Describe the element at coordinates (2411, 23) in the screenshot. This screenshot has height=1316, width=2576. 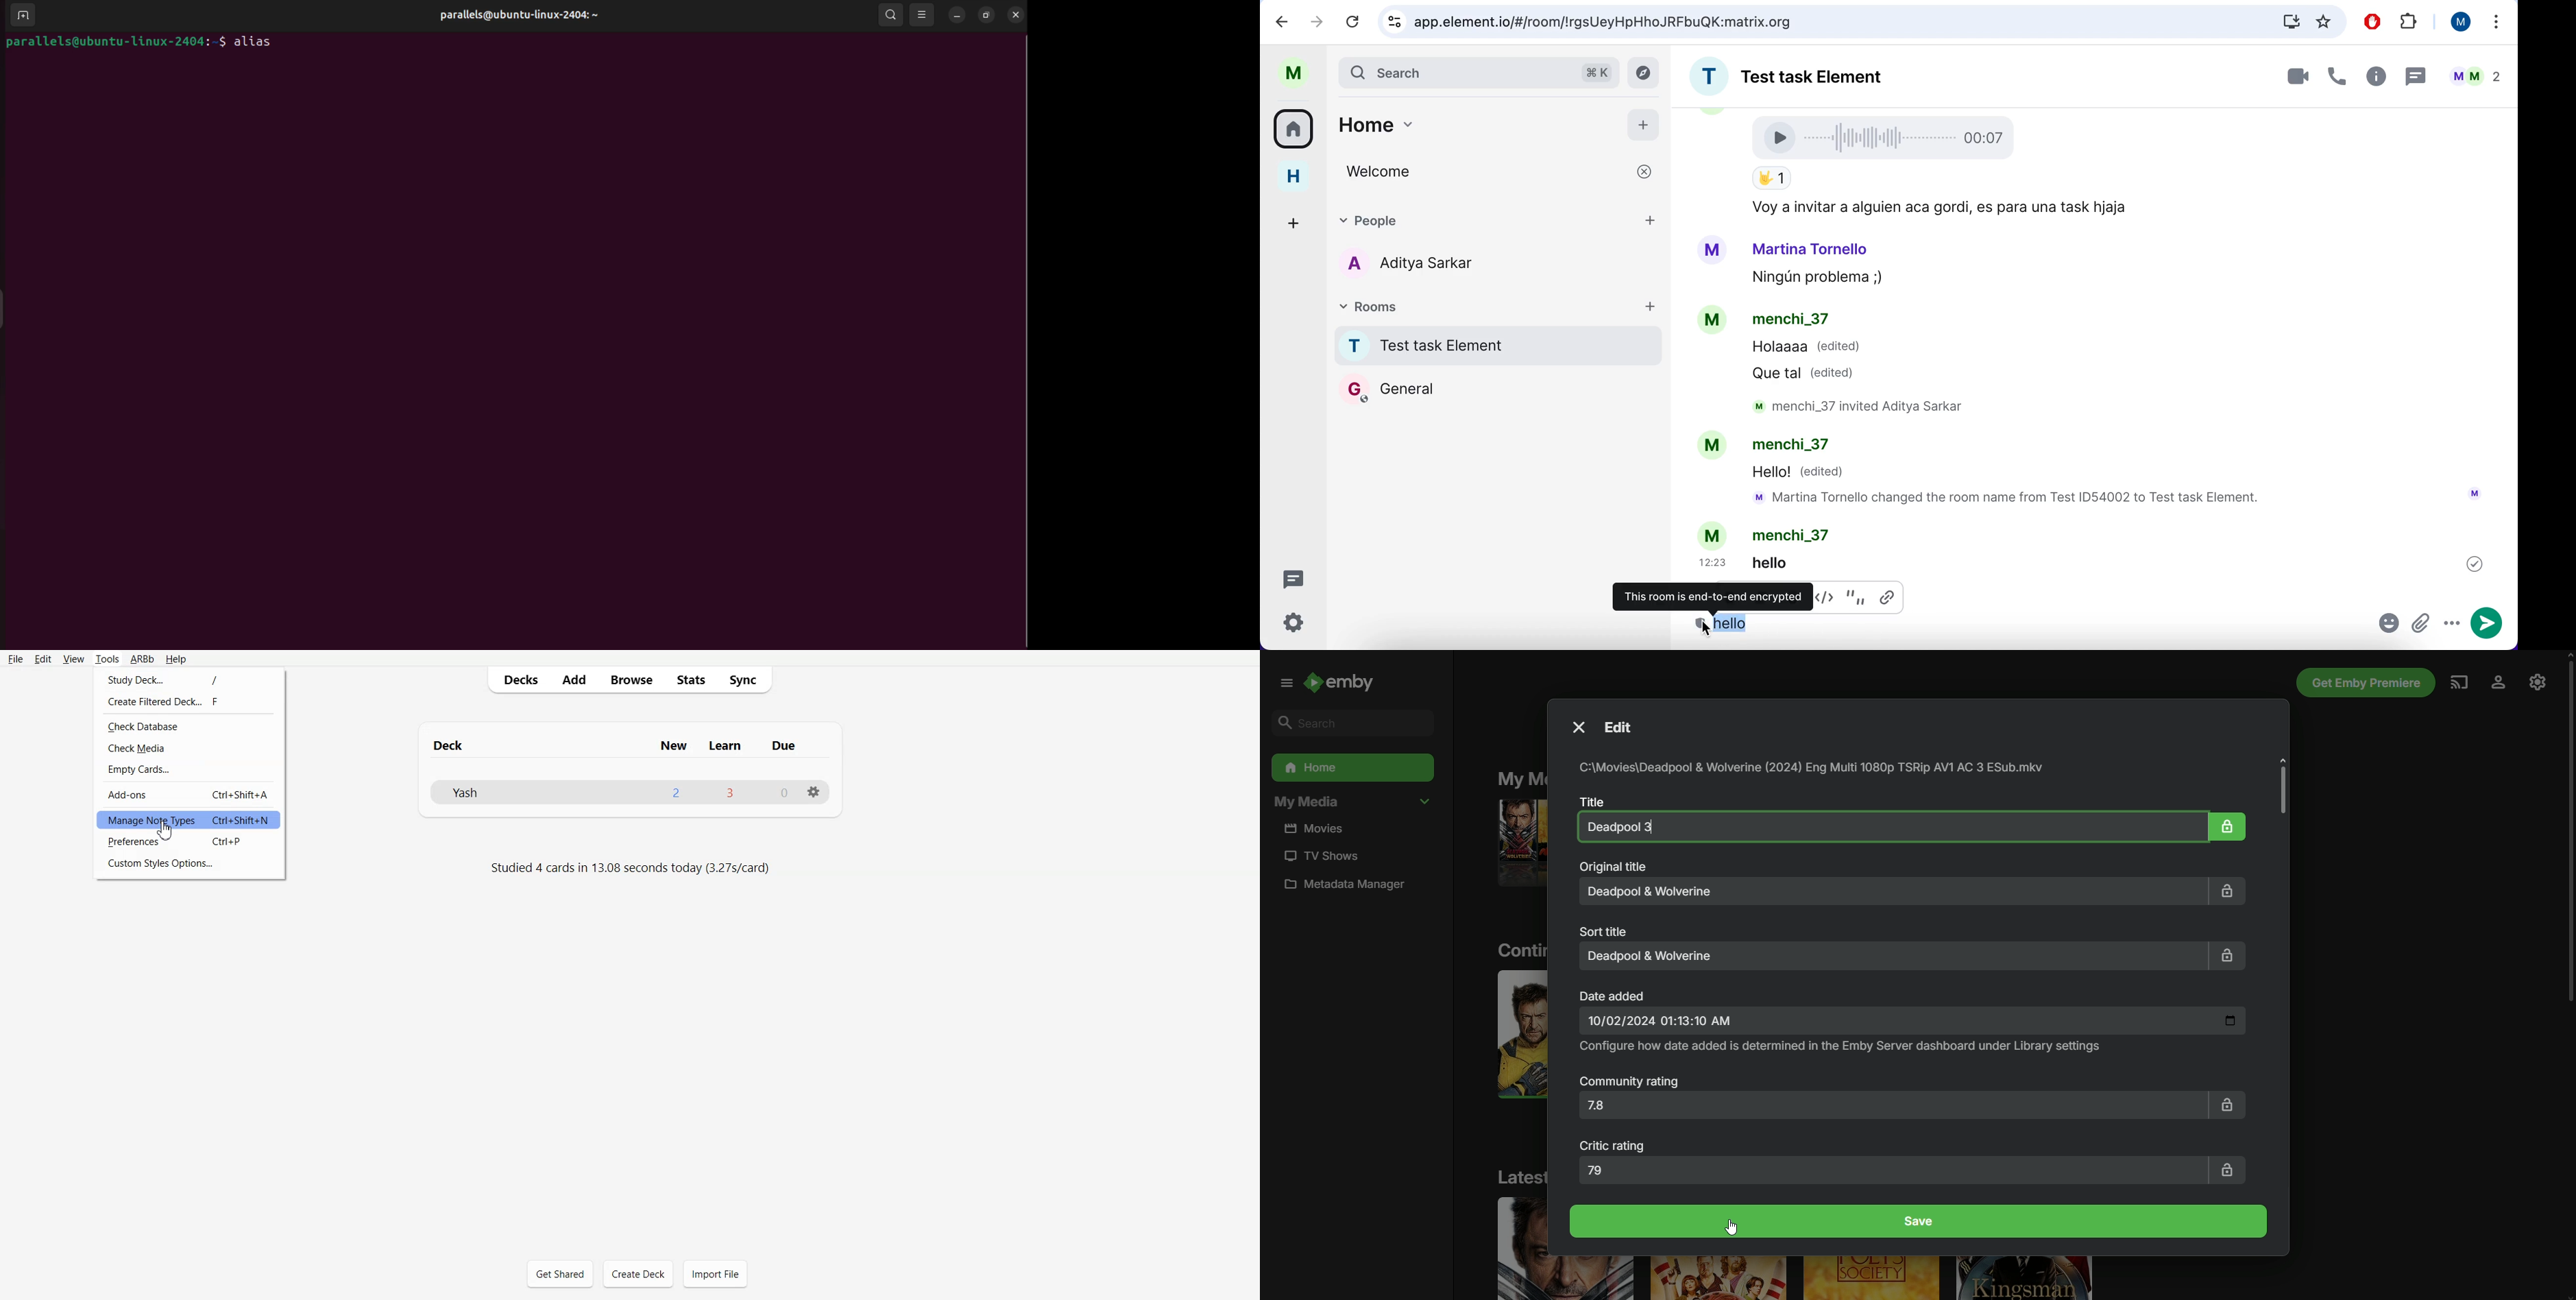
I see `extensions` at that location.